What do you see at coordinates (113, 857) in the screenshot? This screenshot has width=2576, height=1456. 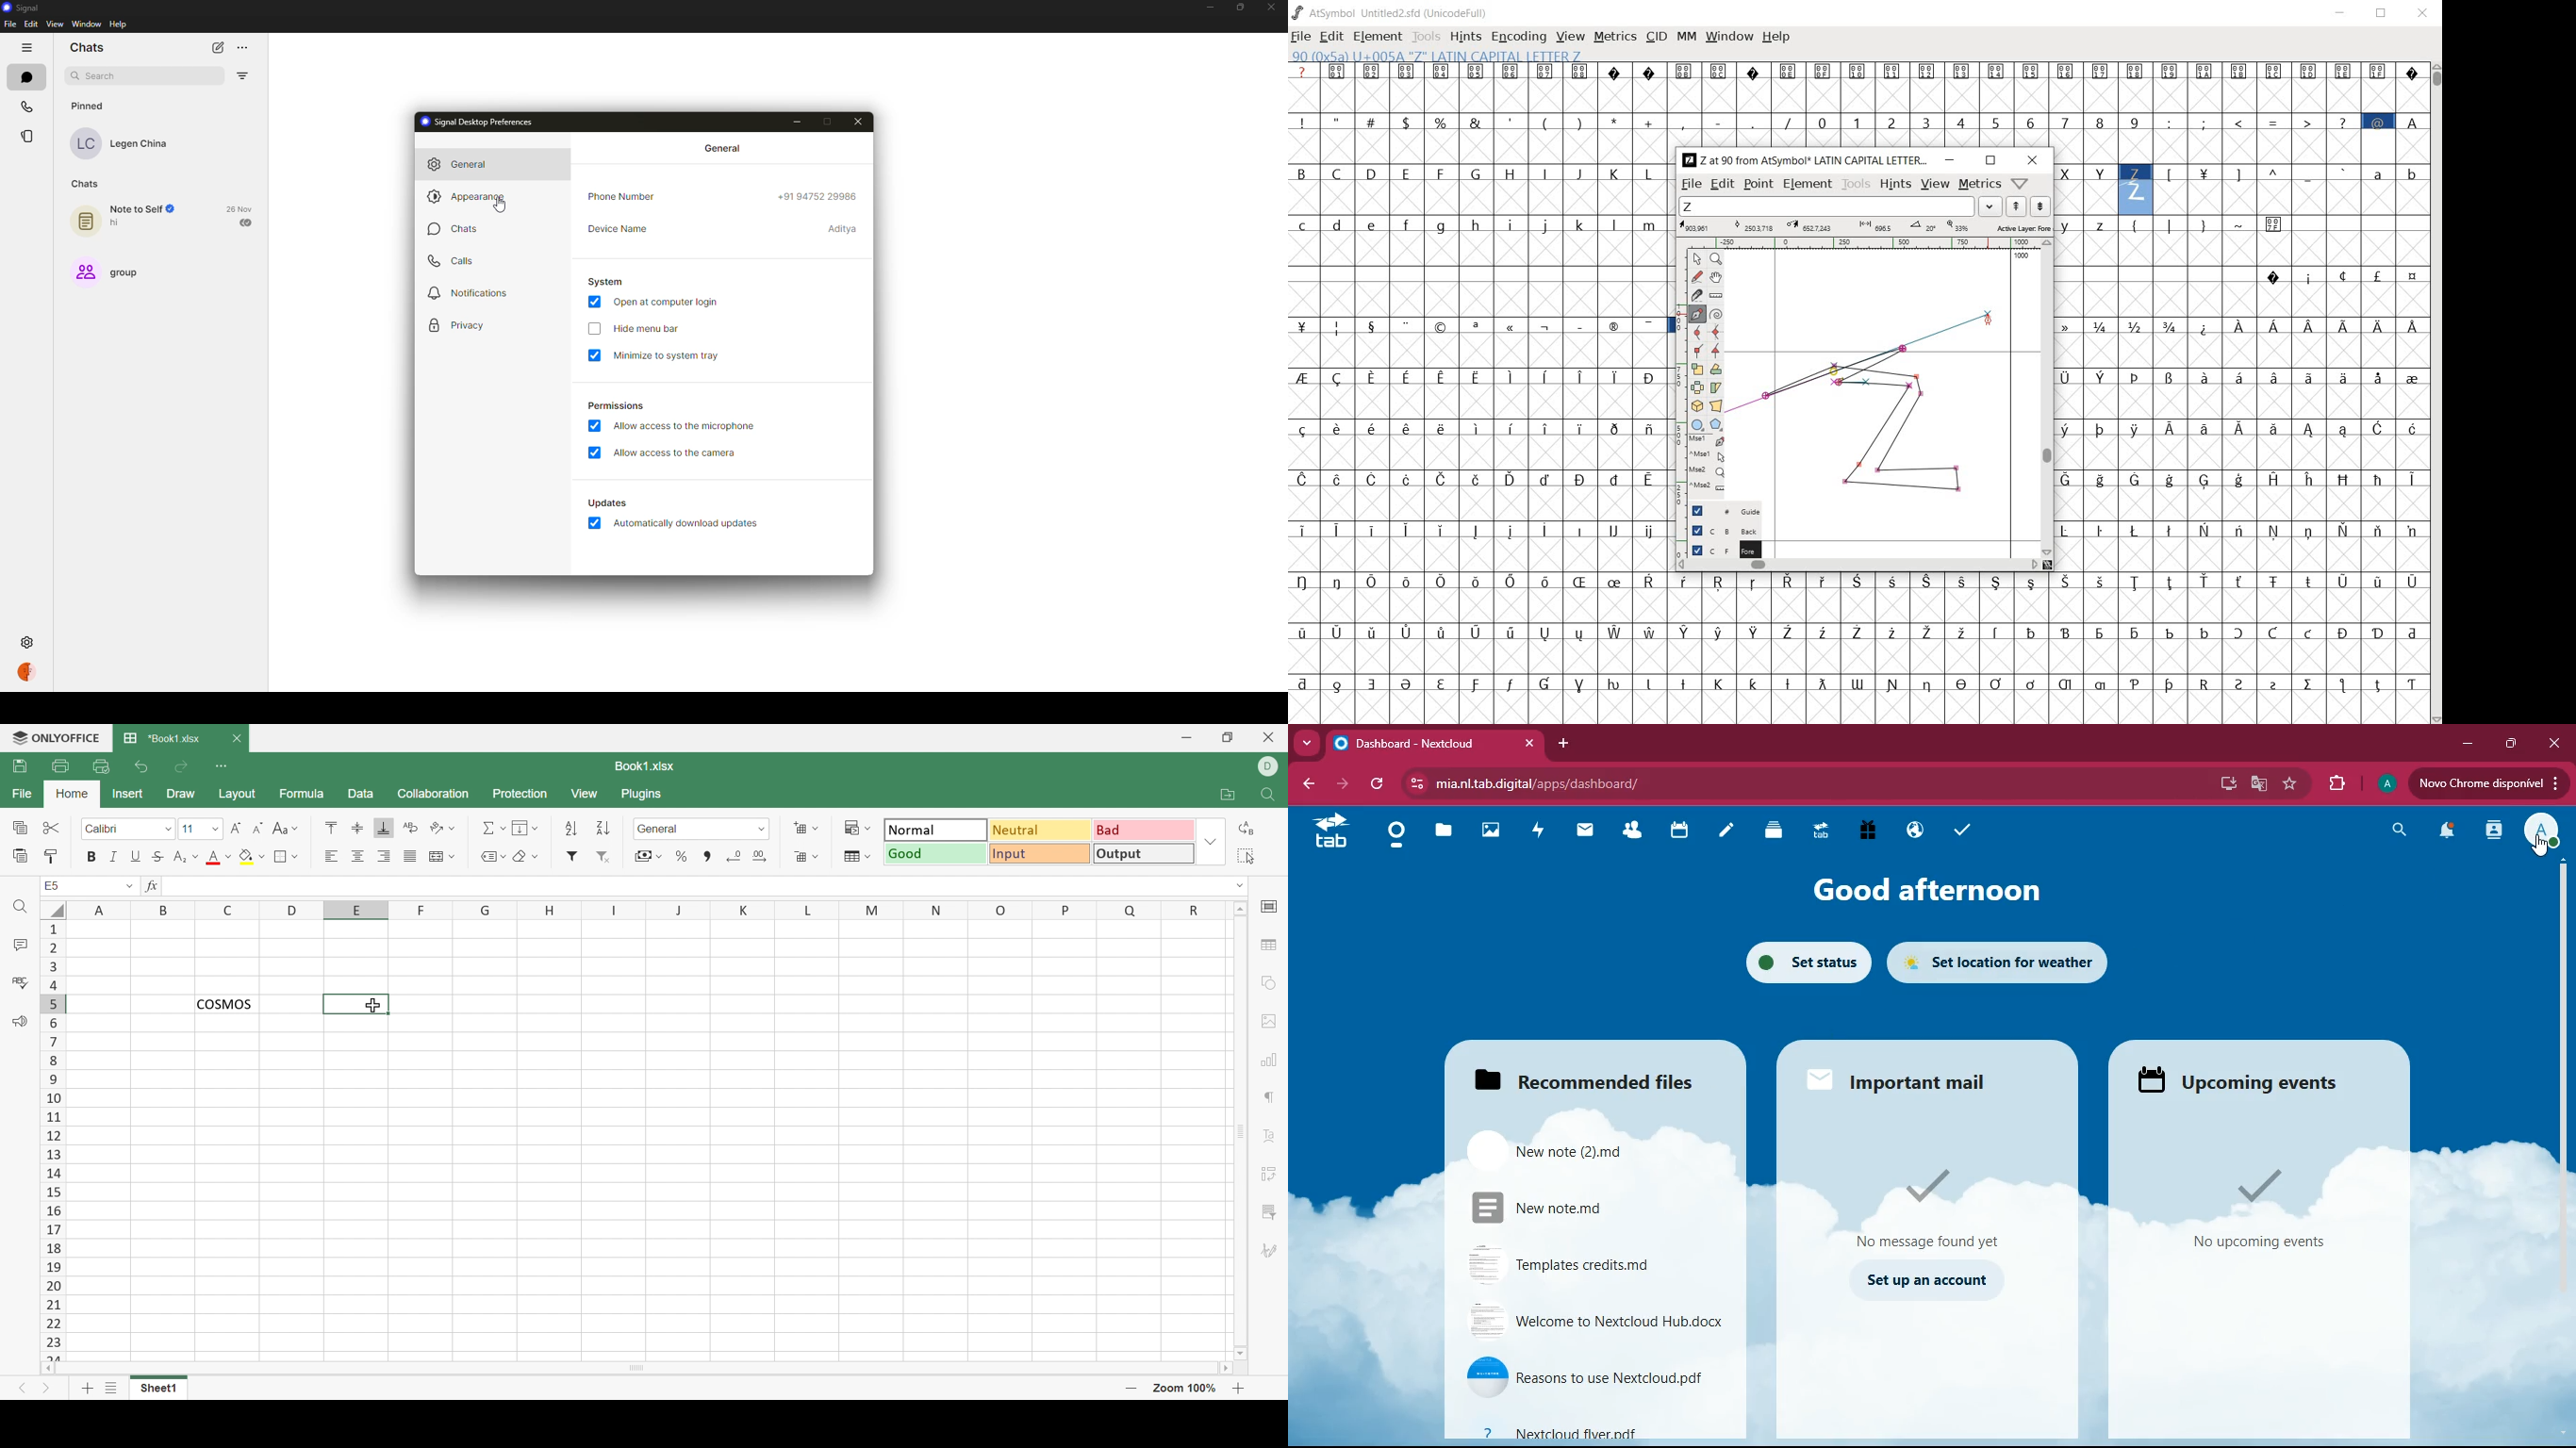 I see `Italic` at bounding box center [113, 857].